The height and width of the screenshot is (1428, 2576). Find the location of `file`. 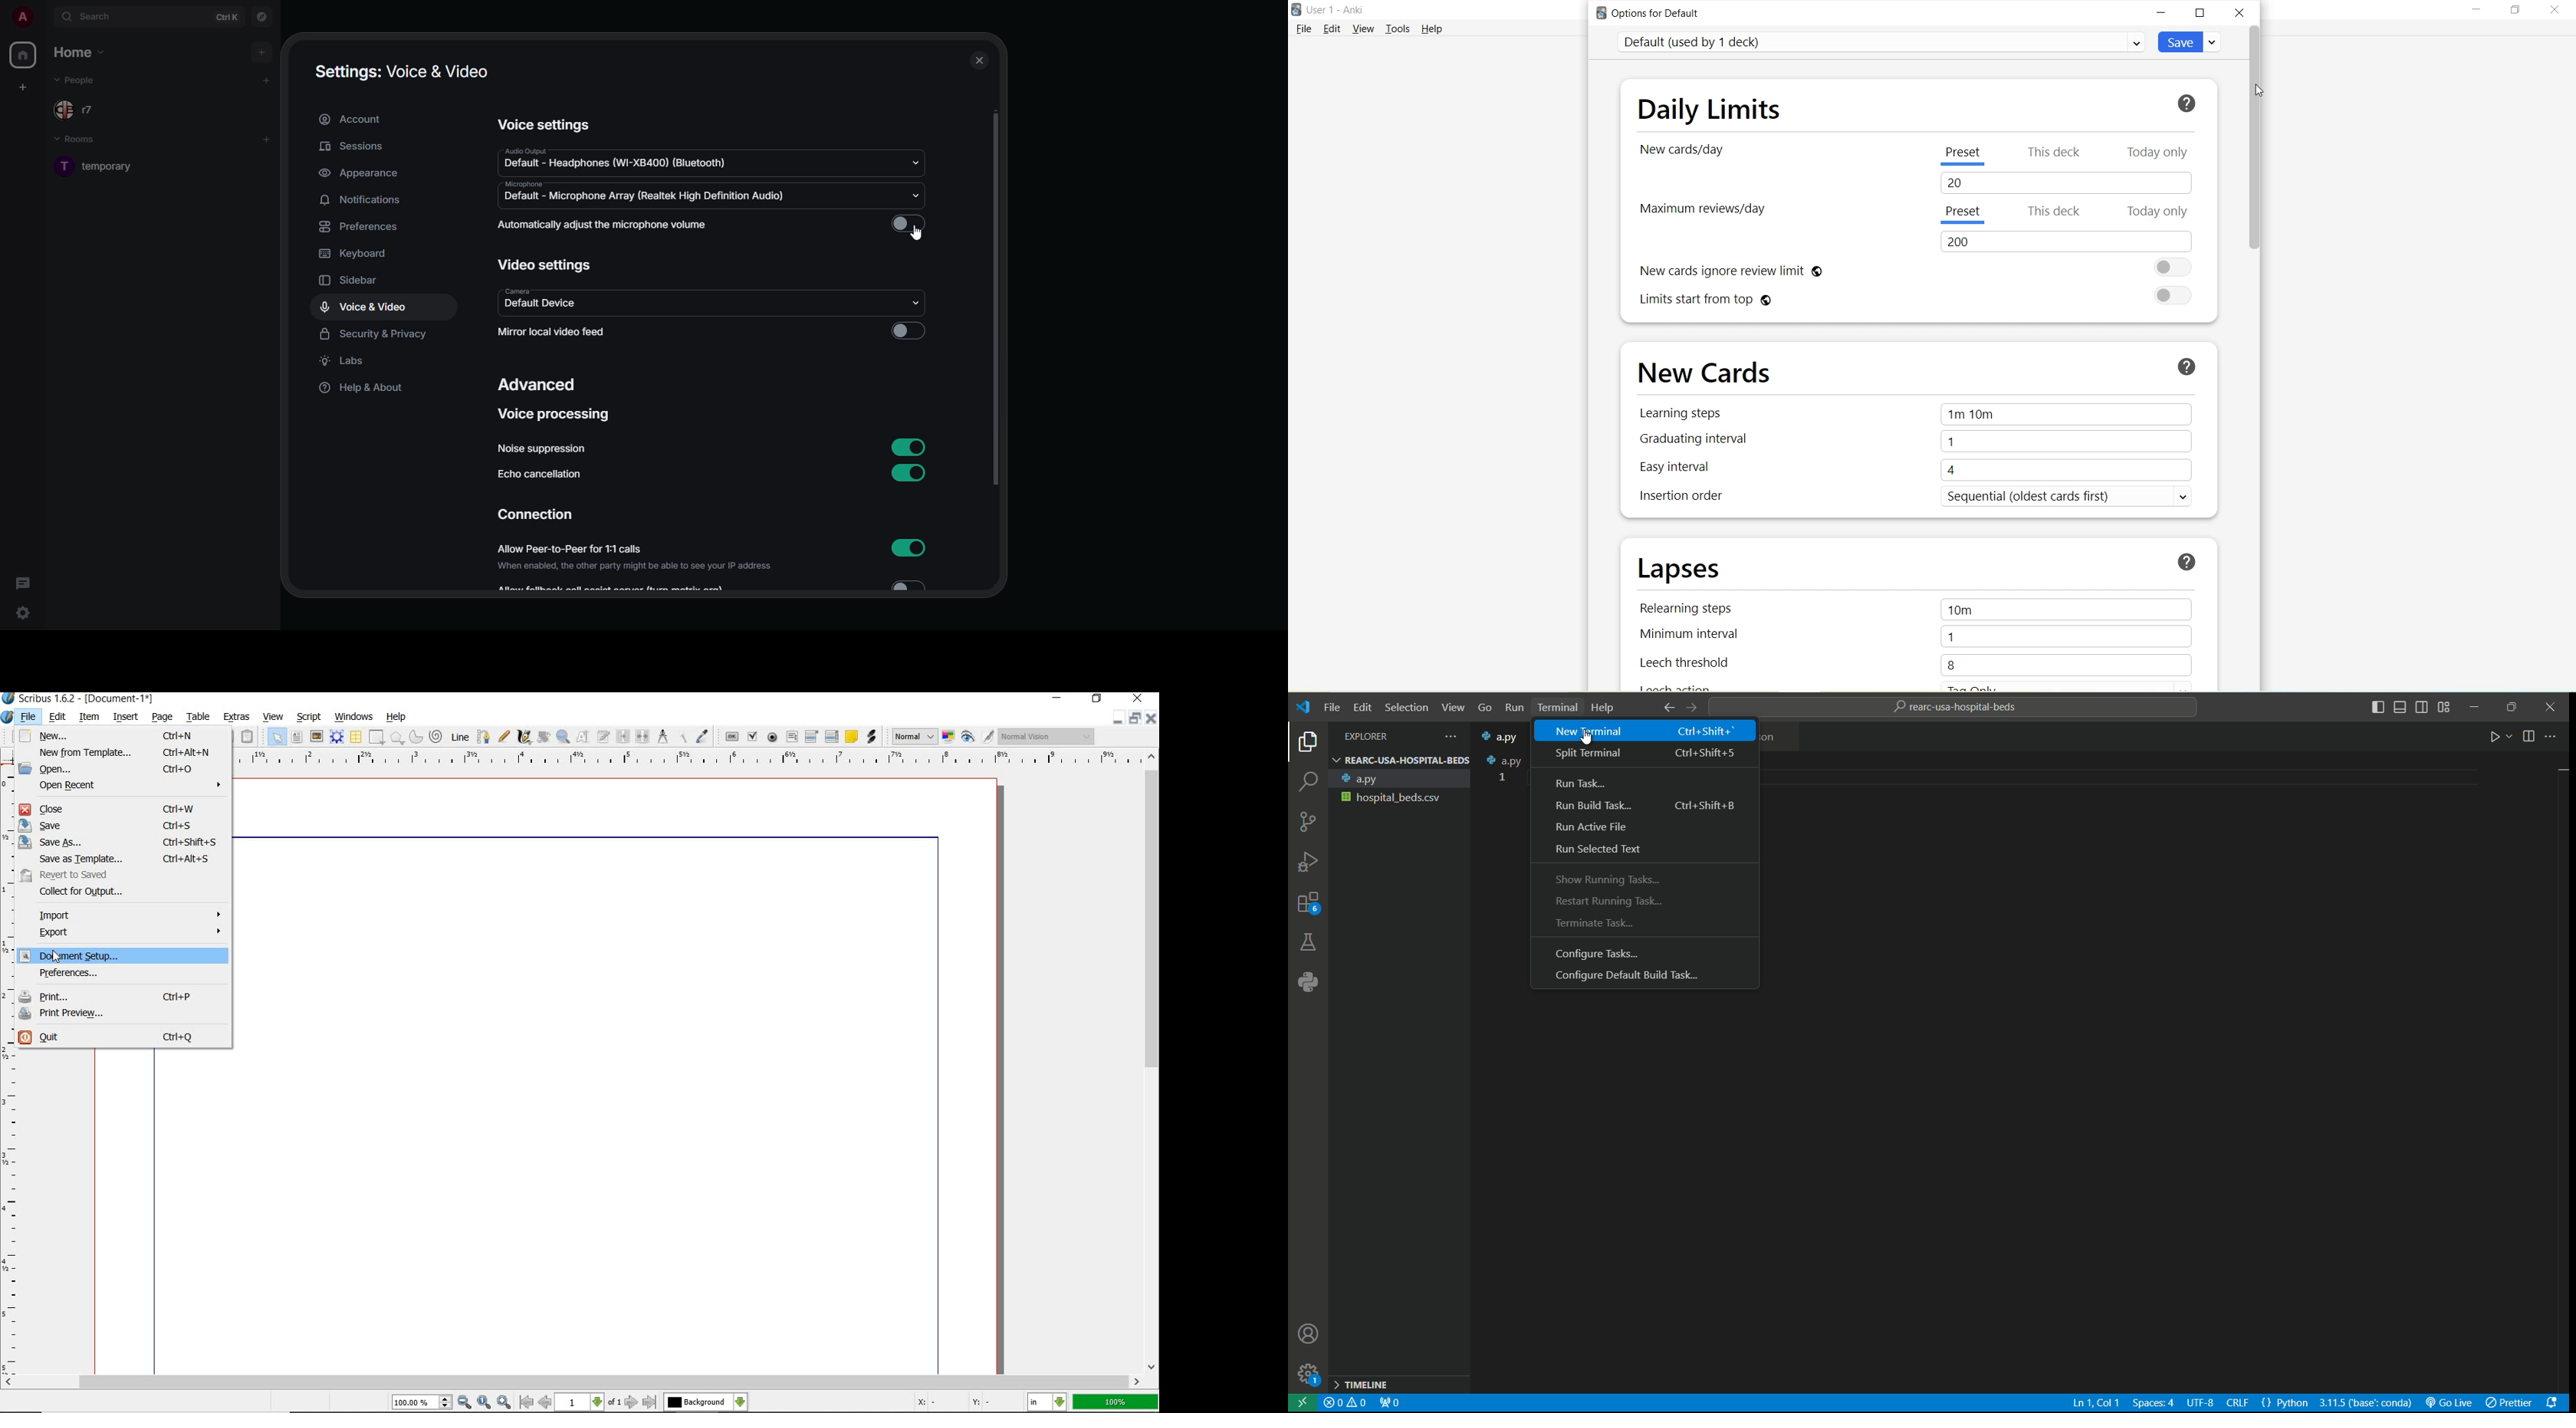

file is located at coordinates (29, 716).